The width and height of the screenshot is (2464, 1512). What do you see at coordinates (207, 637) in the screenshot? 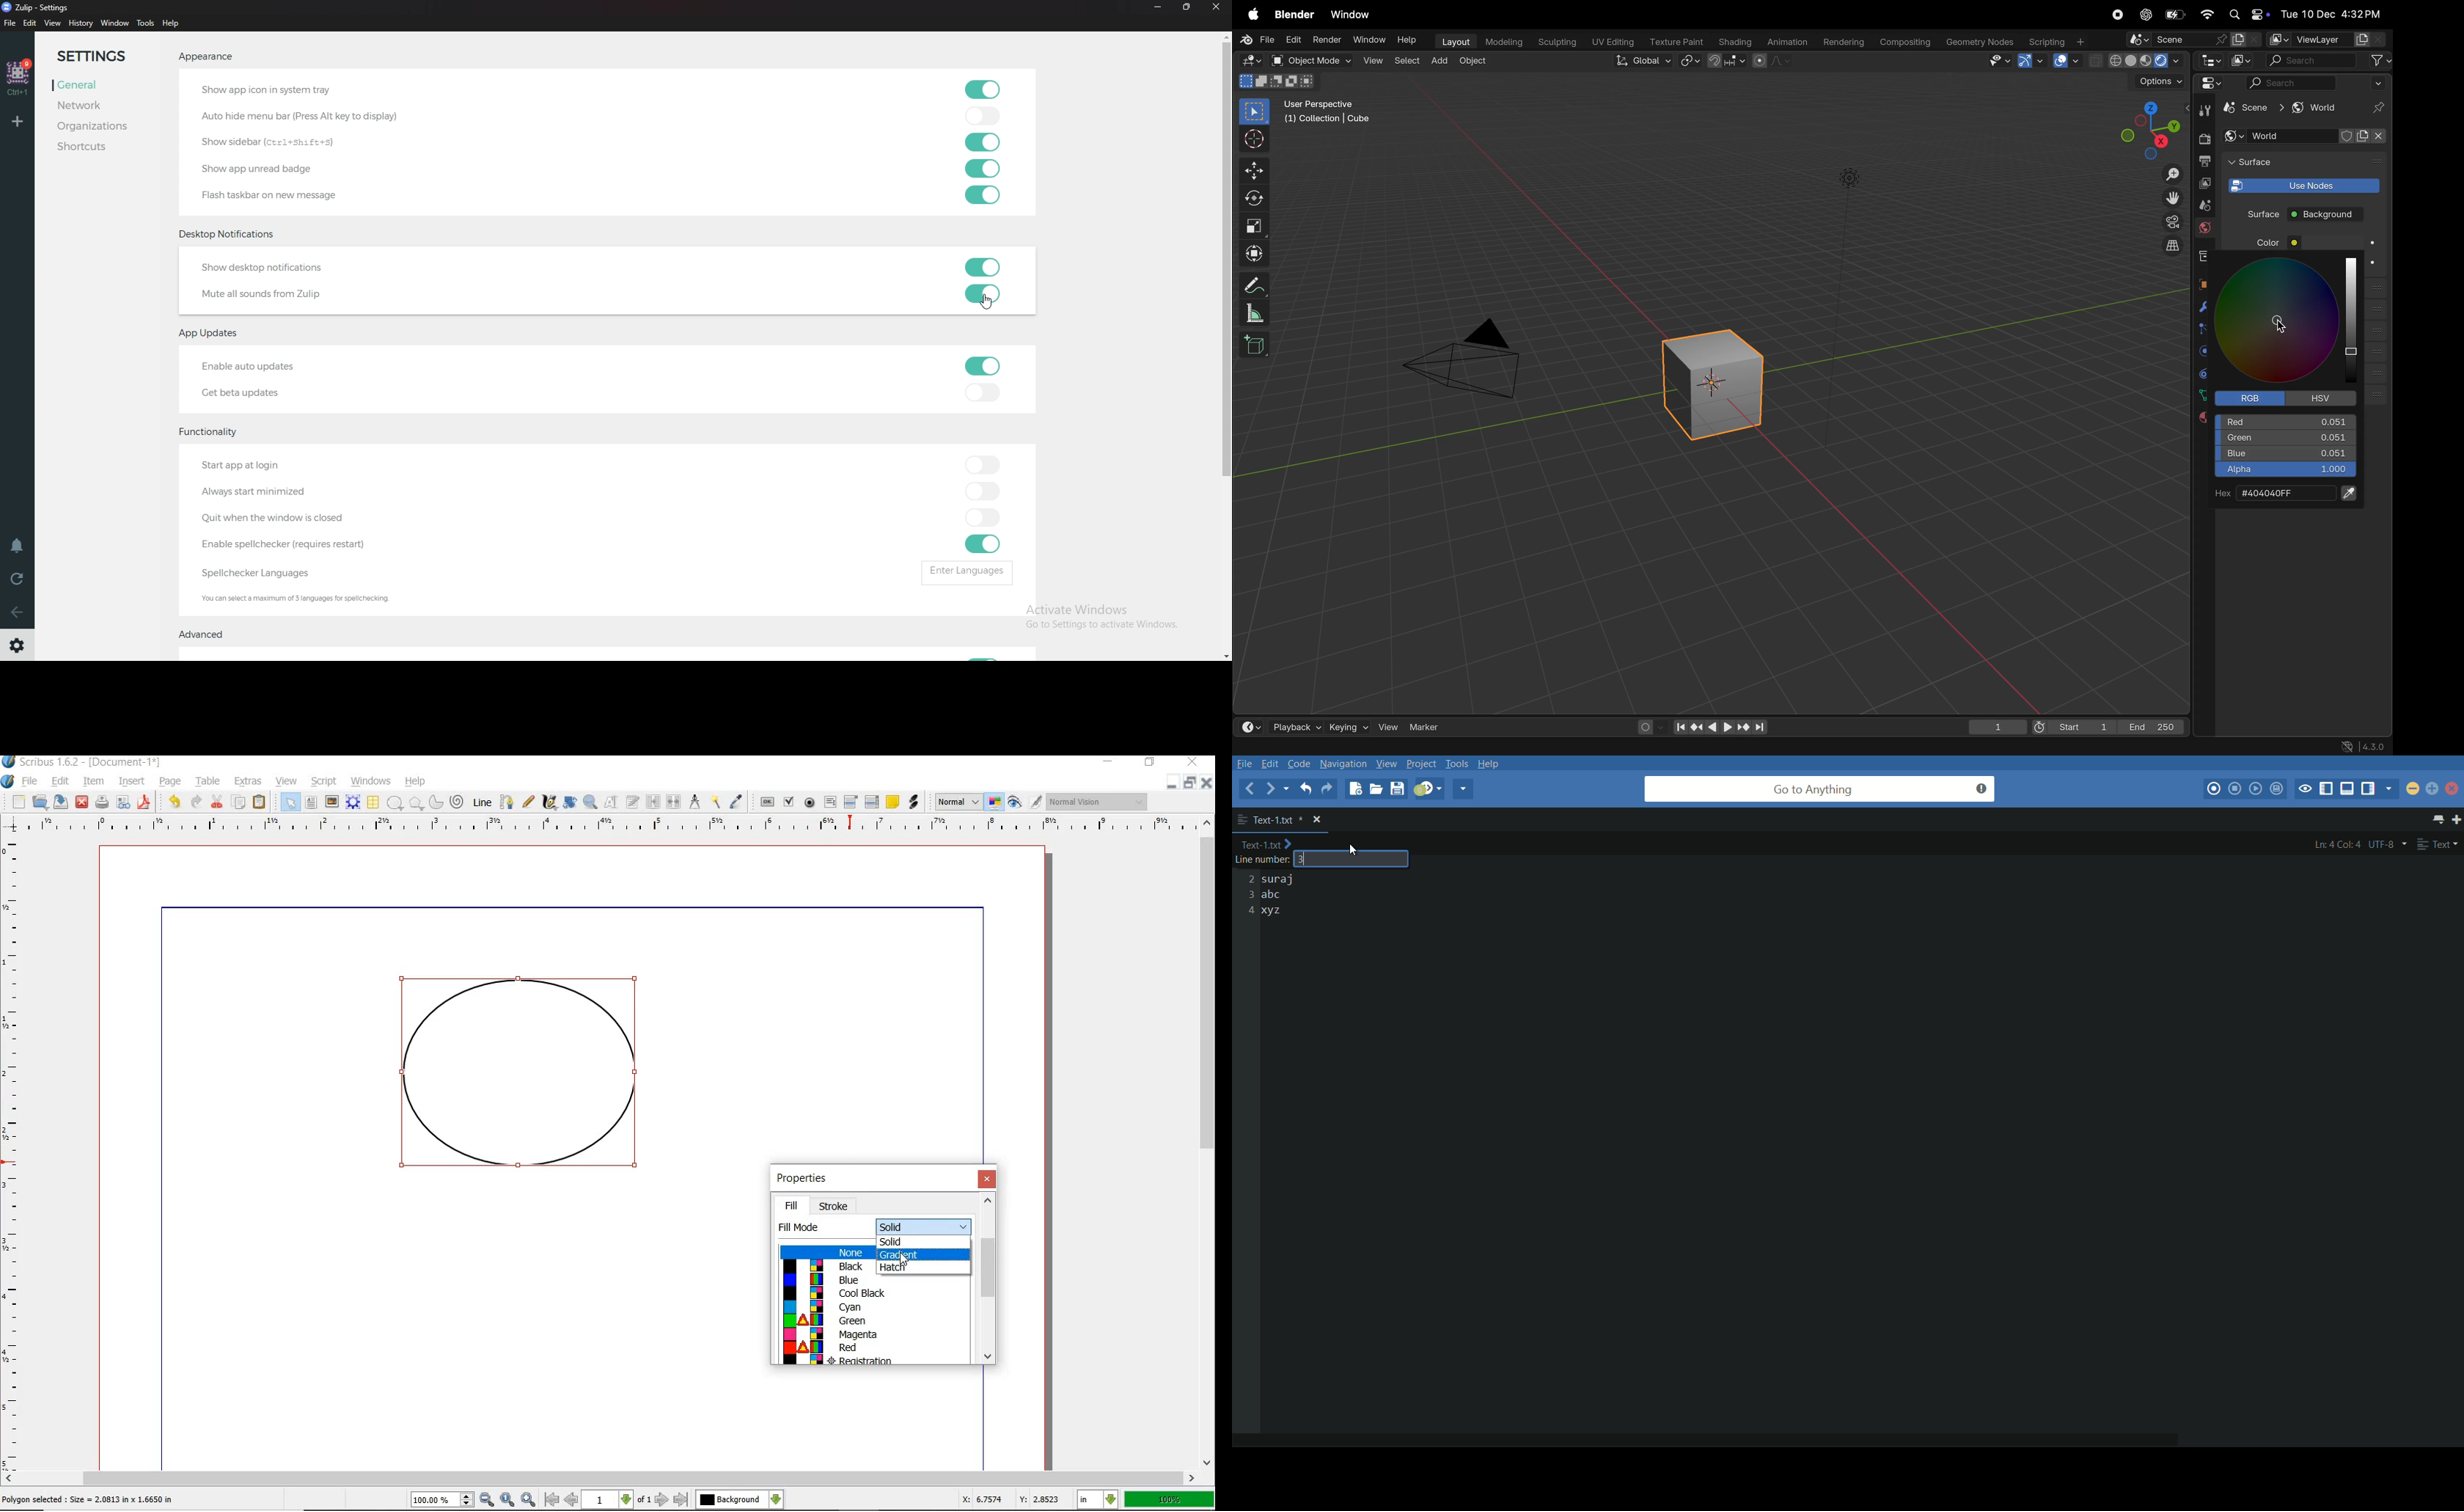
I see `Advanced` at bounding box center [207, 637].